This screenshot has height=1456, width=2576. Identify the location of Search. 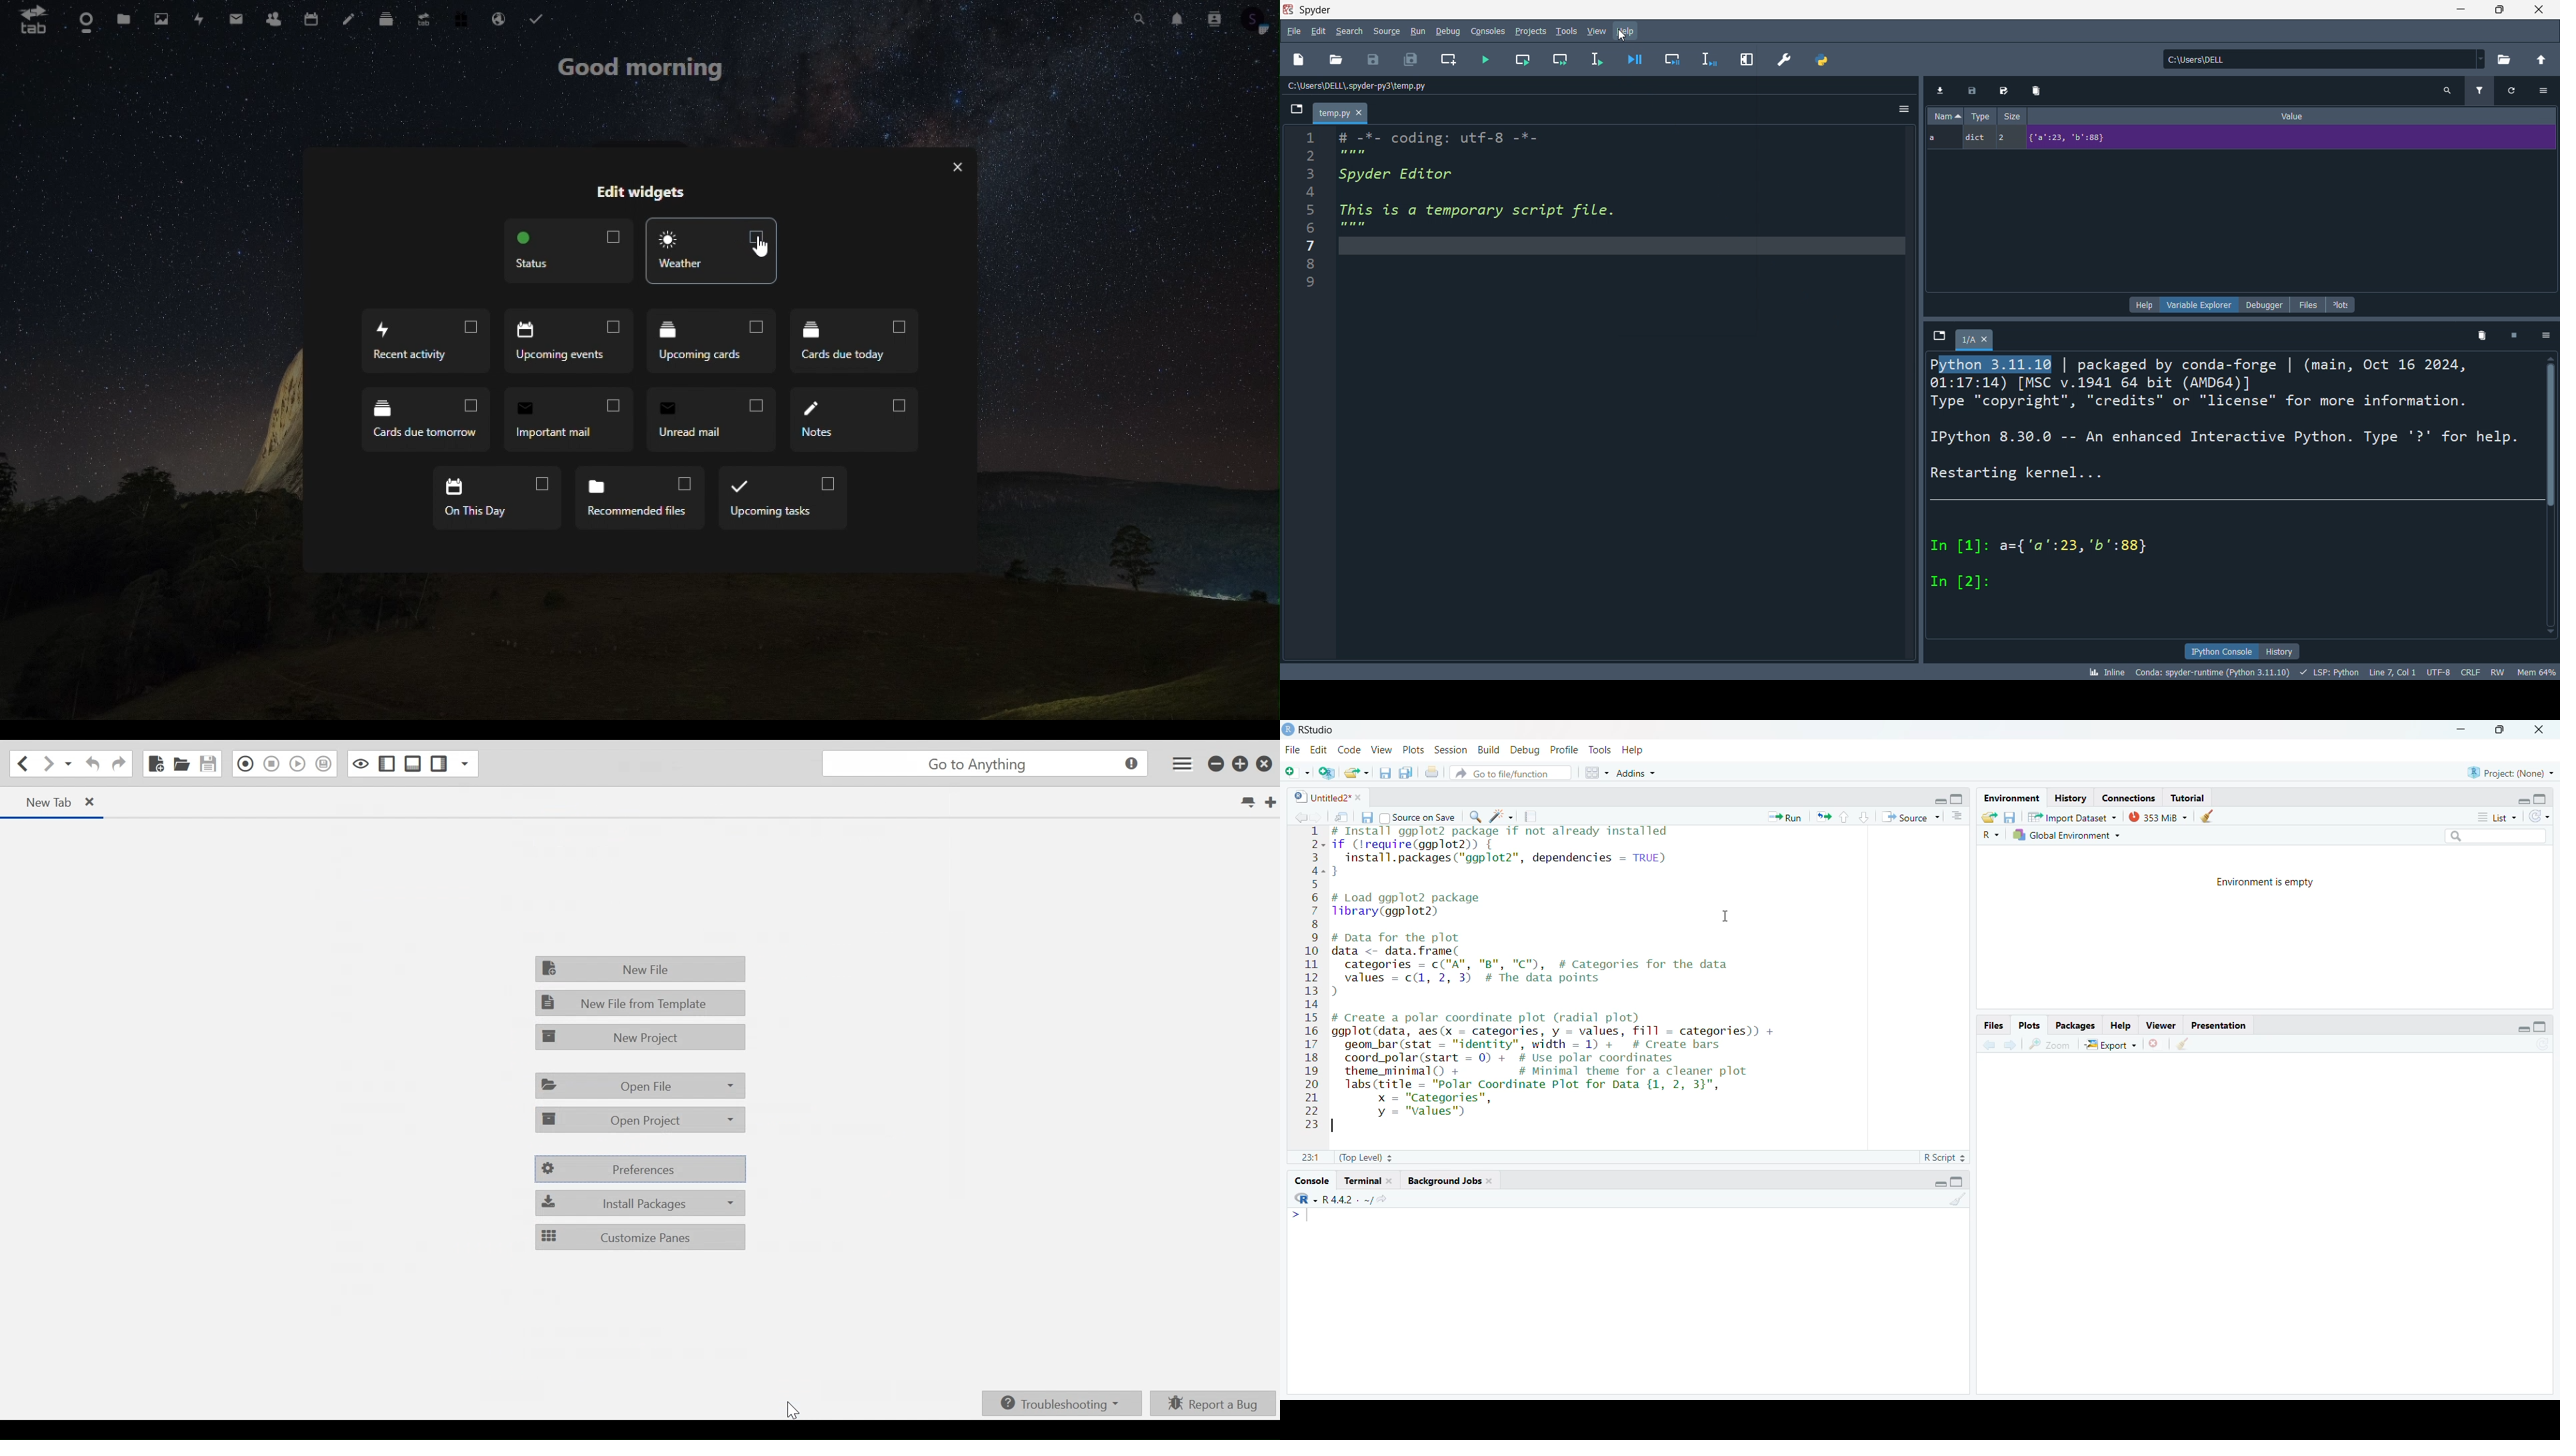
(2449, 90).